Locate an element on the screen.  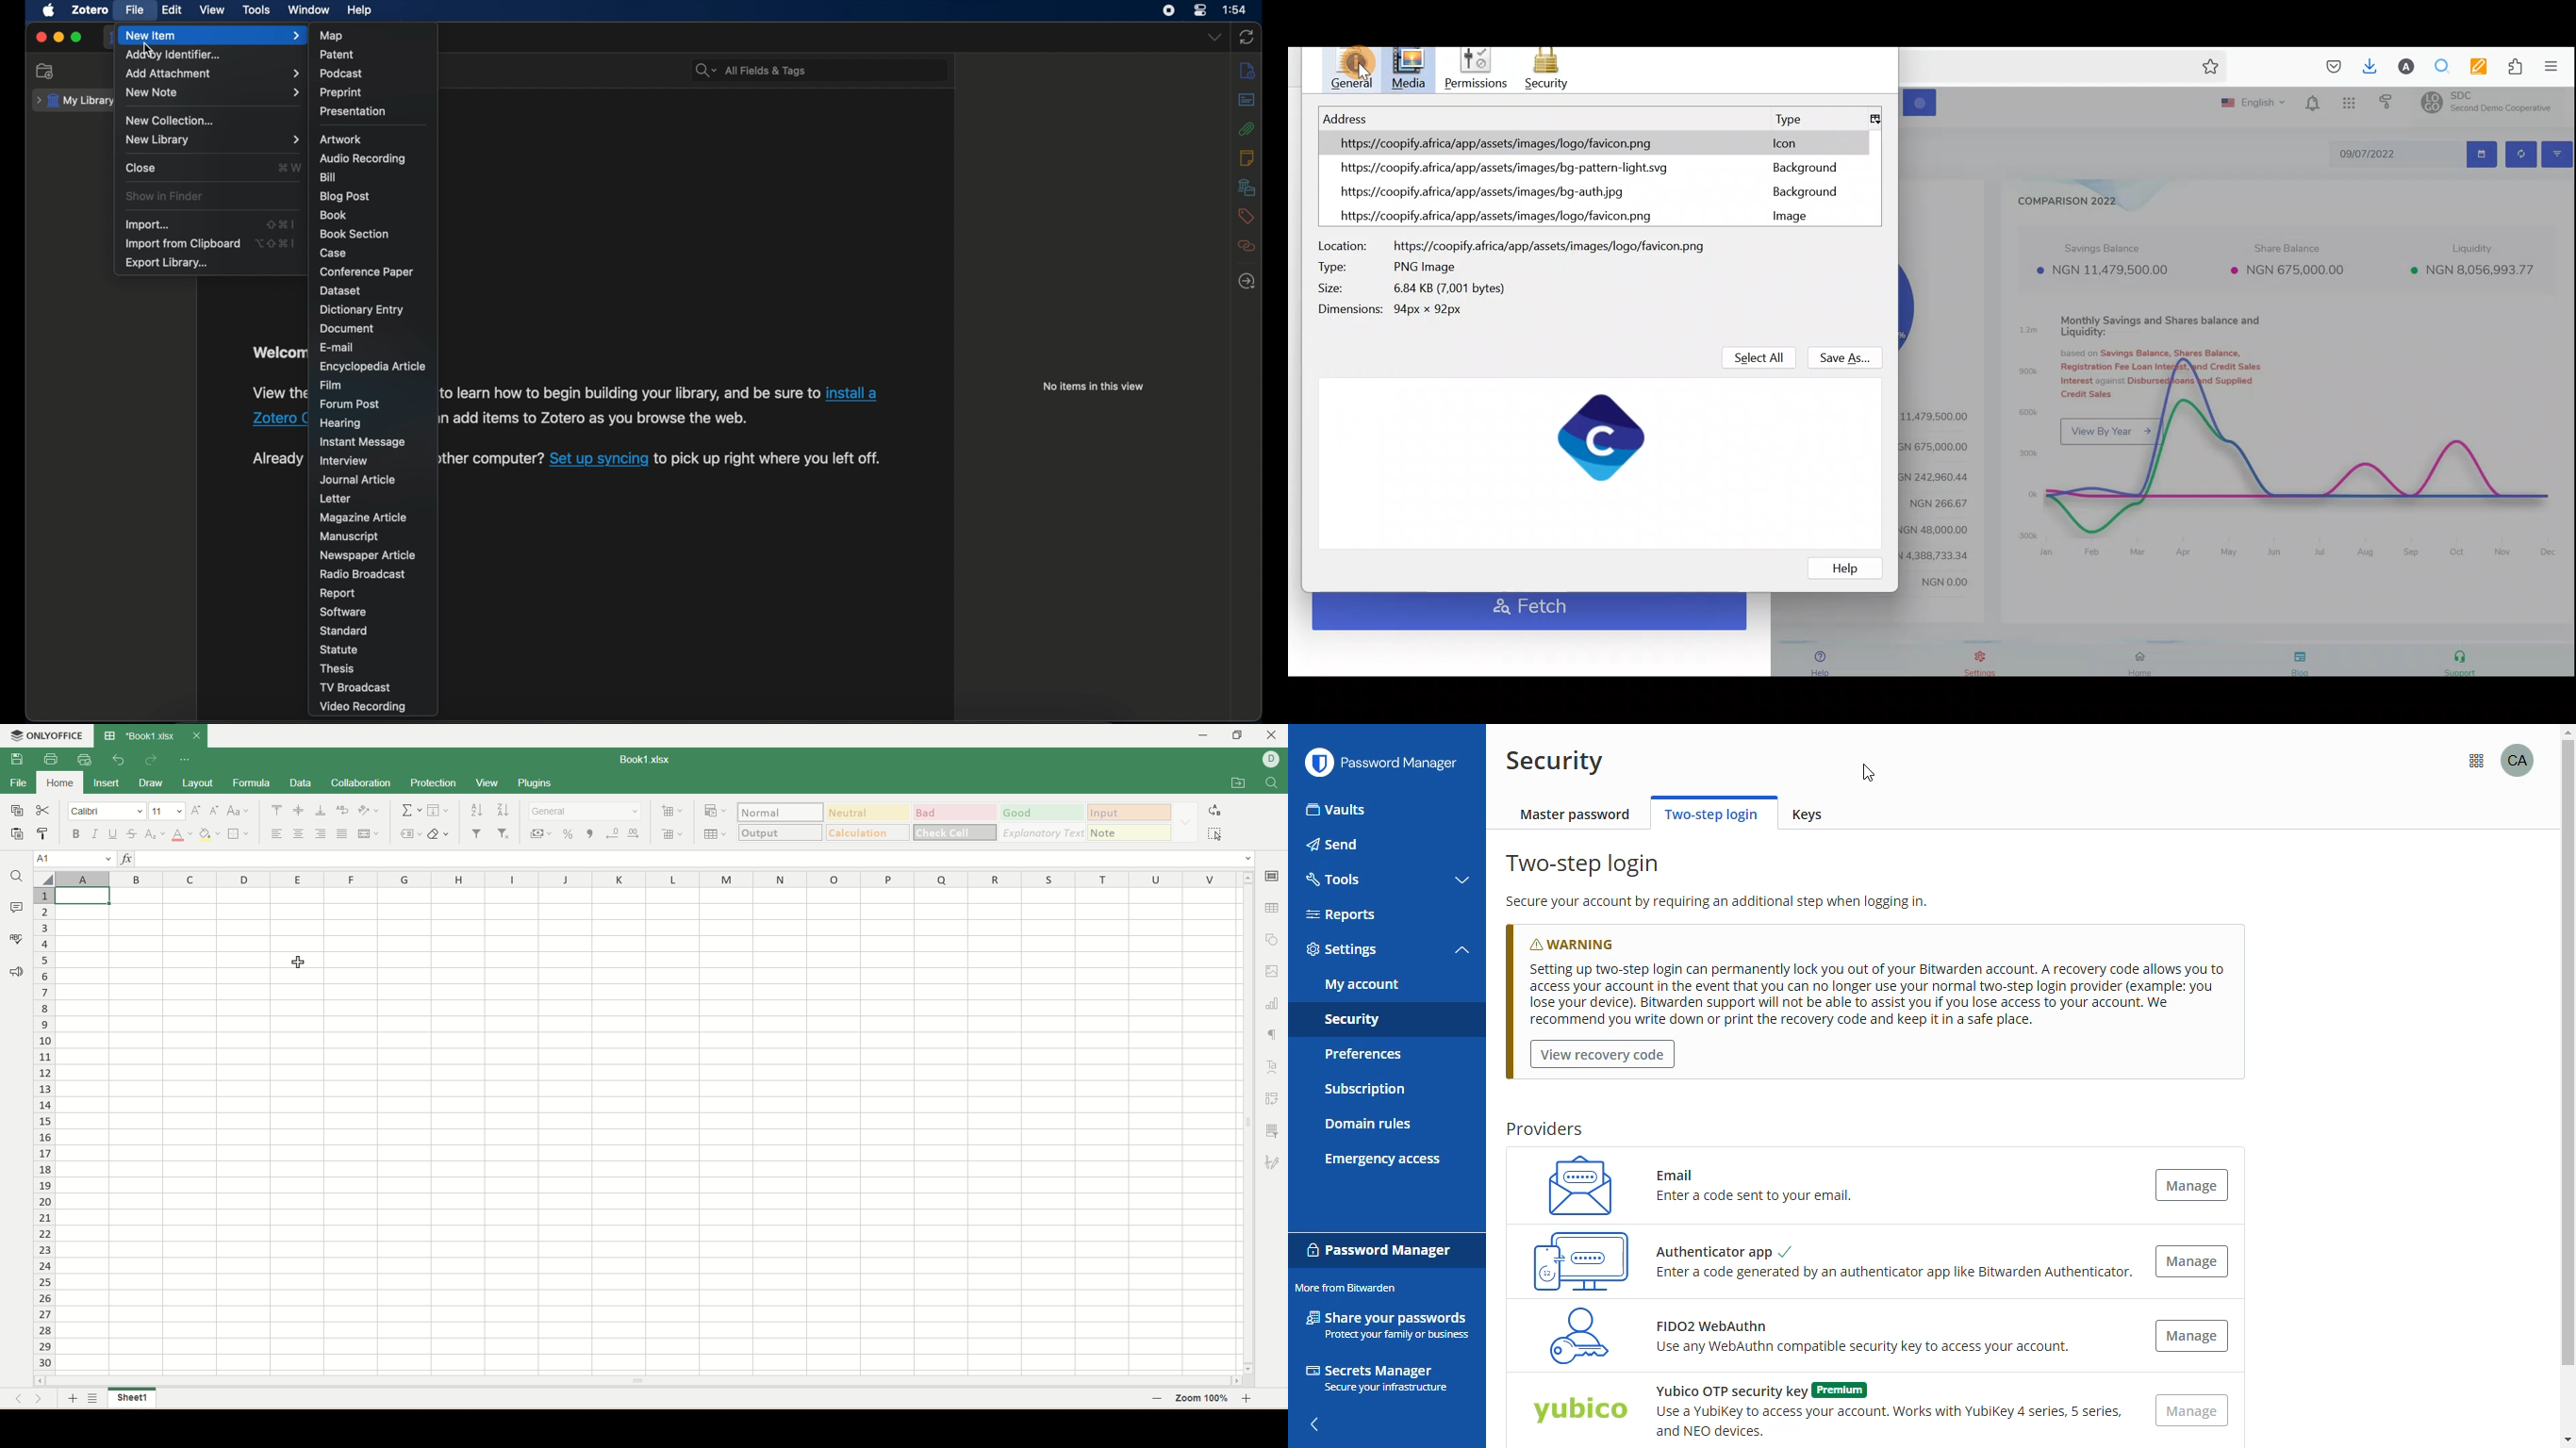
libraries is located at coordinates (1247, 187).